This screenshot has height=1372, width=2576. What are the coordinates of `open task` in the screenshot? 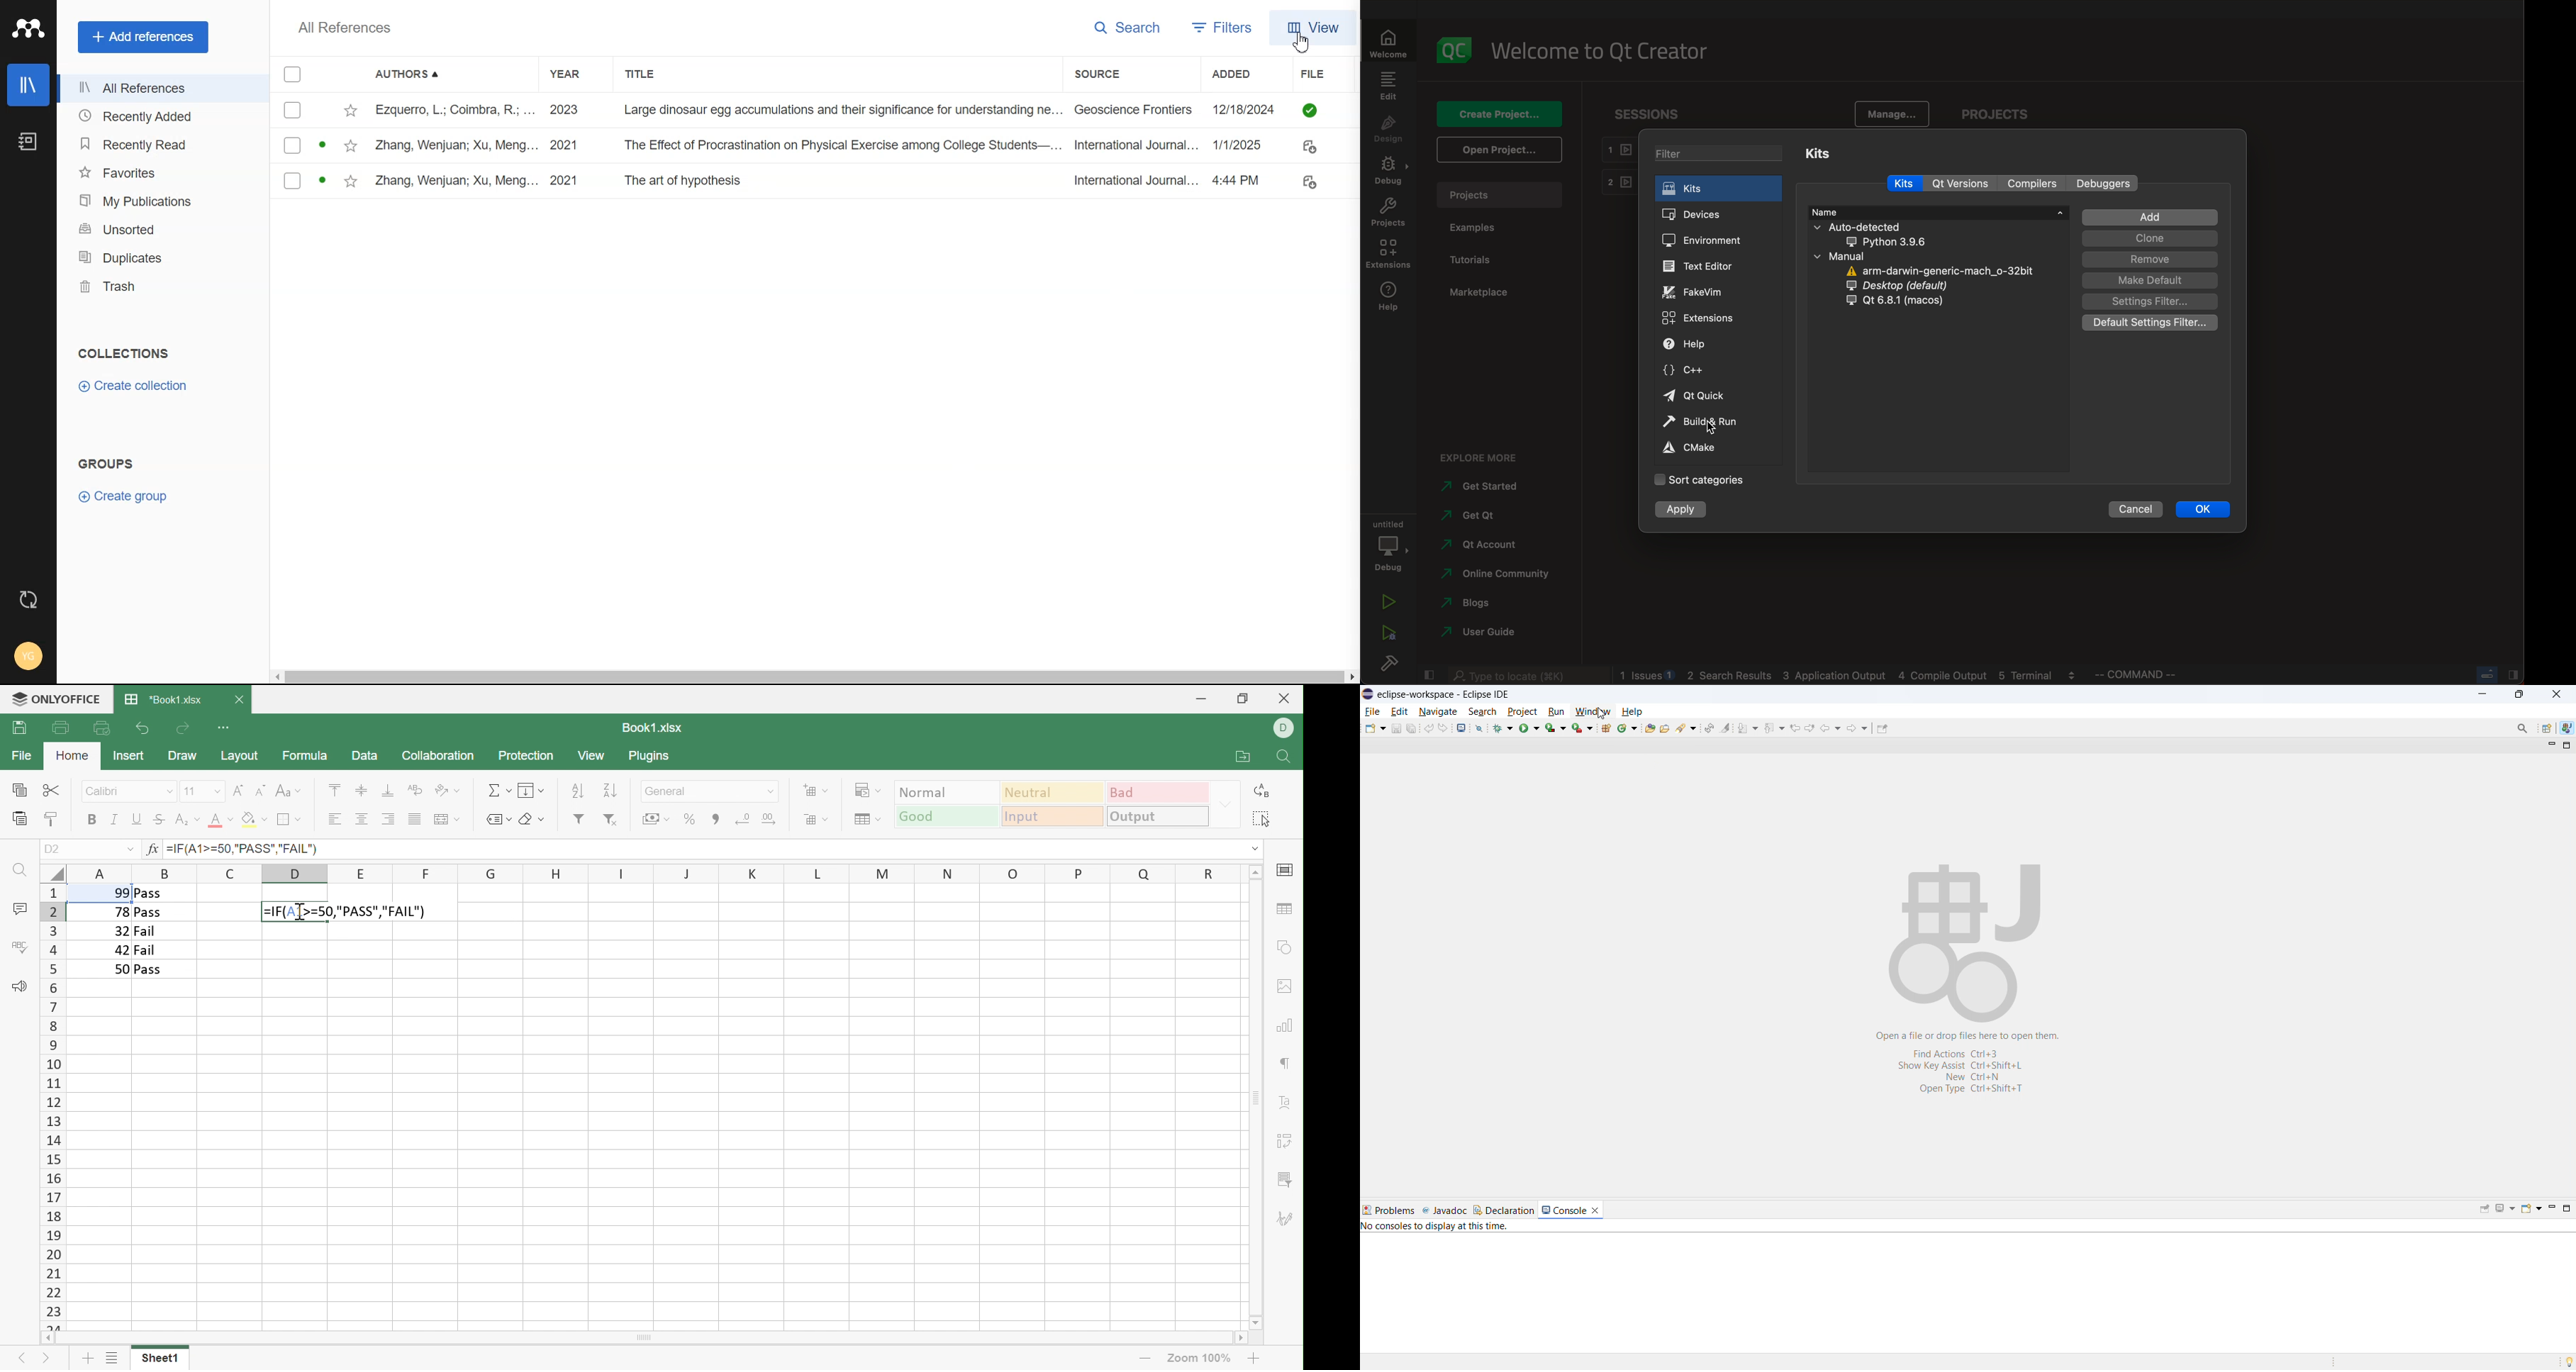 It's located at (1665, 727).